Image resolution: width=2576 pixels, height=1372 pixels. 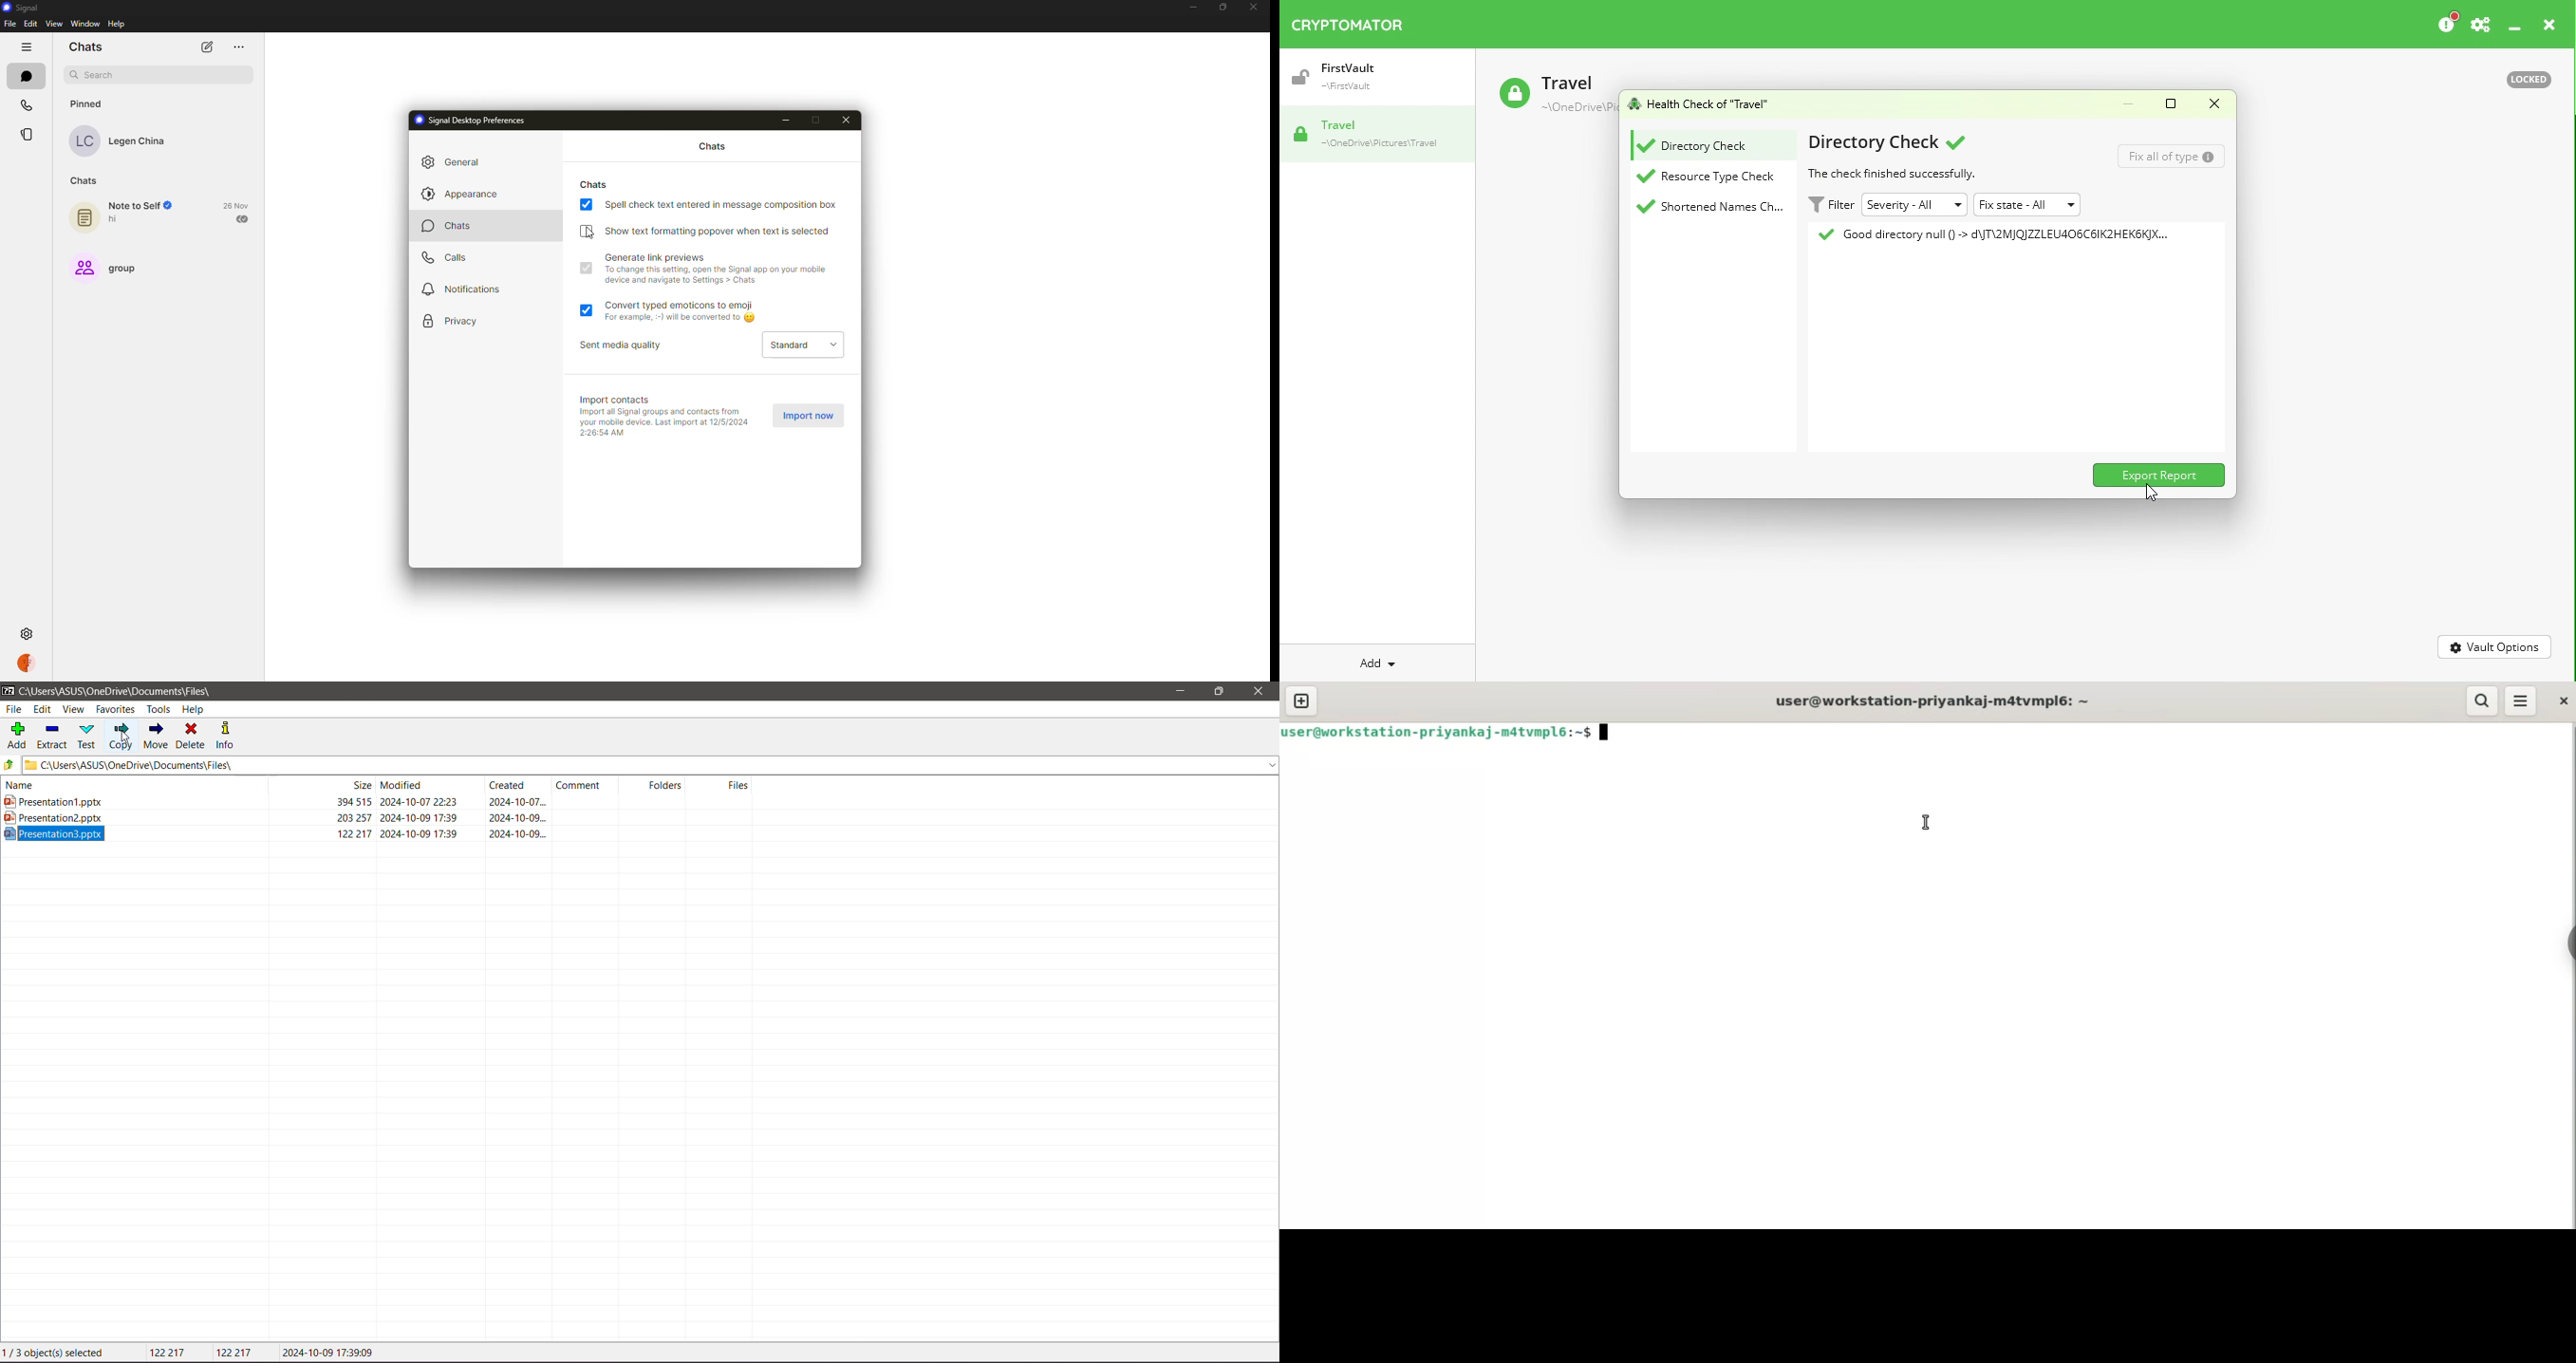 I want to click on Created Date, so click(x=519, y=787).